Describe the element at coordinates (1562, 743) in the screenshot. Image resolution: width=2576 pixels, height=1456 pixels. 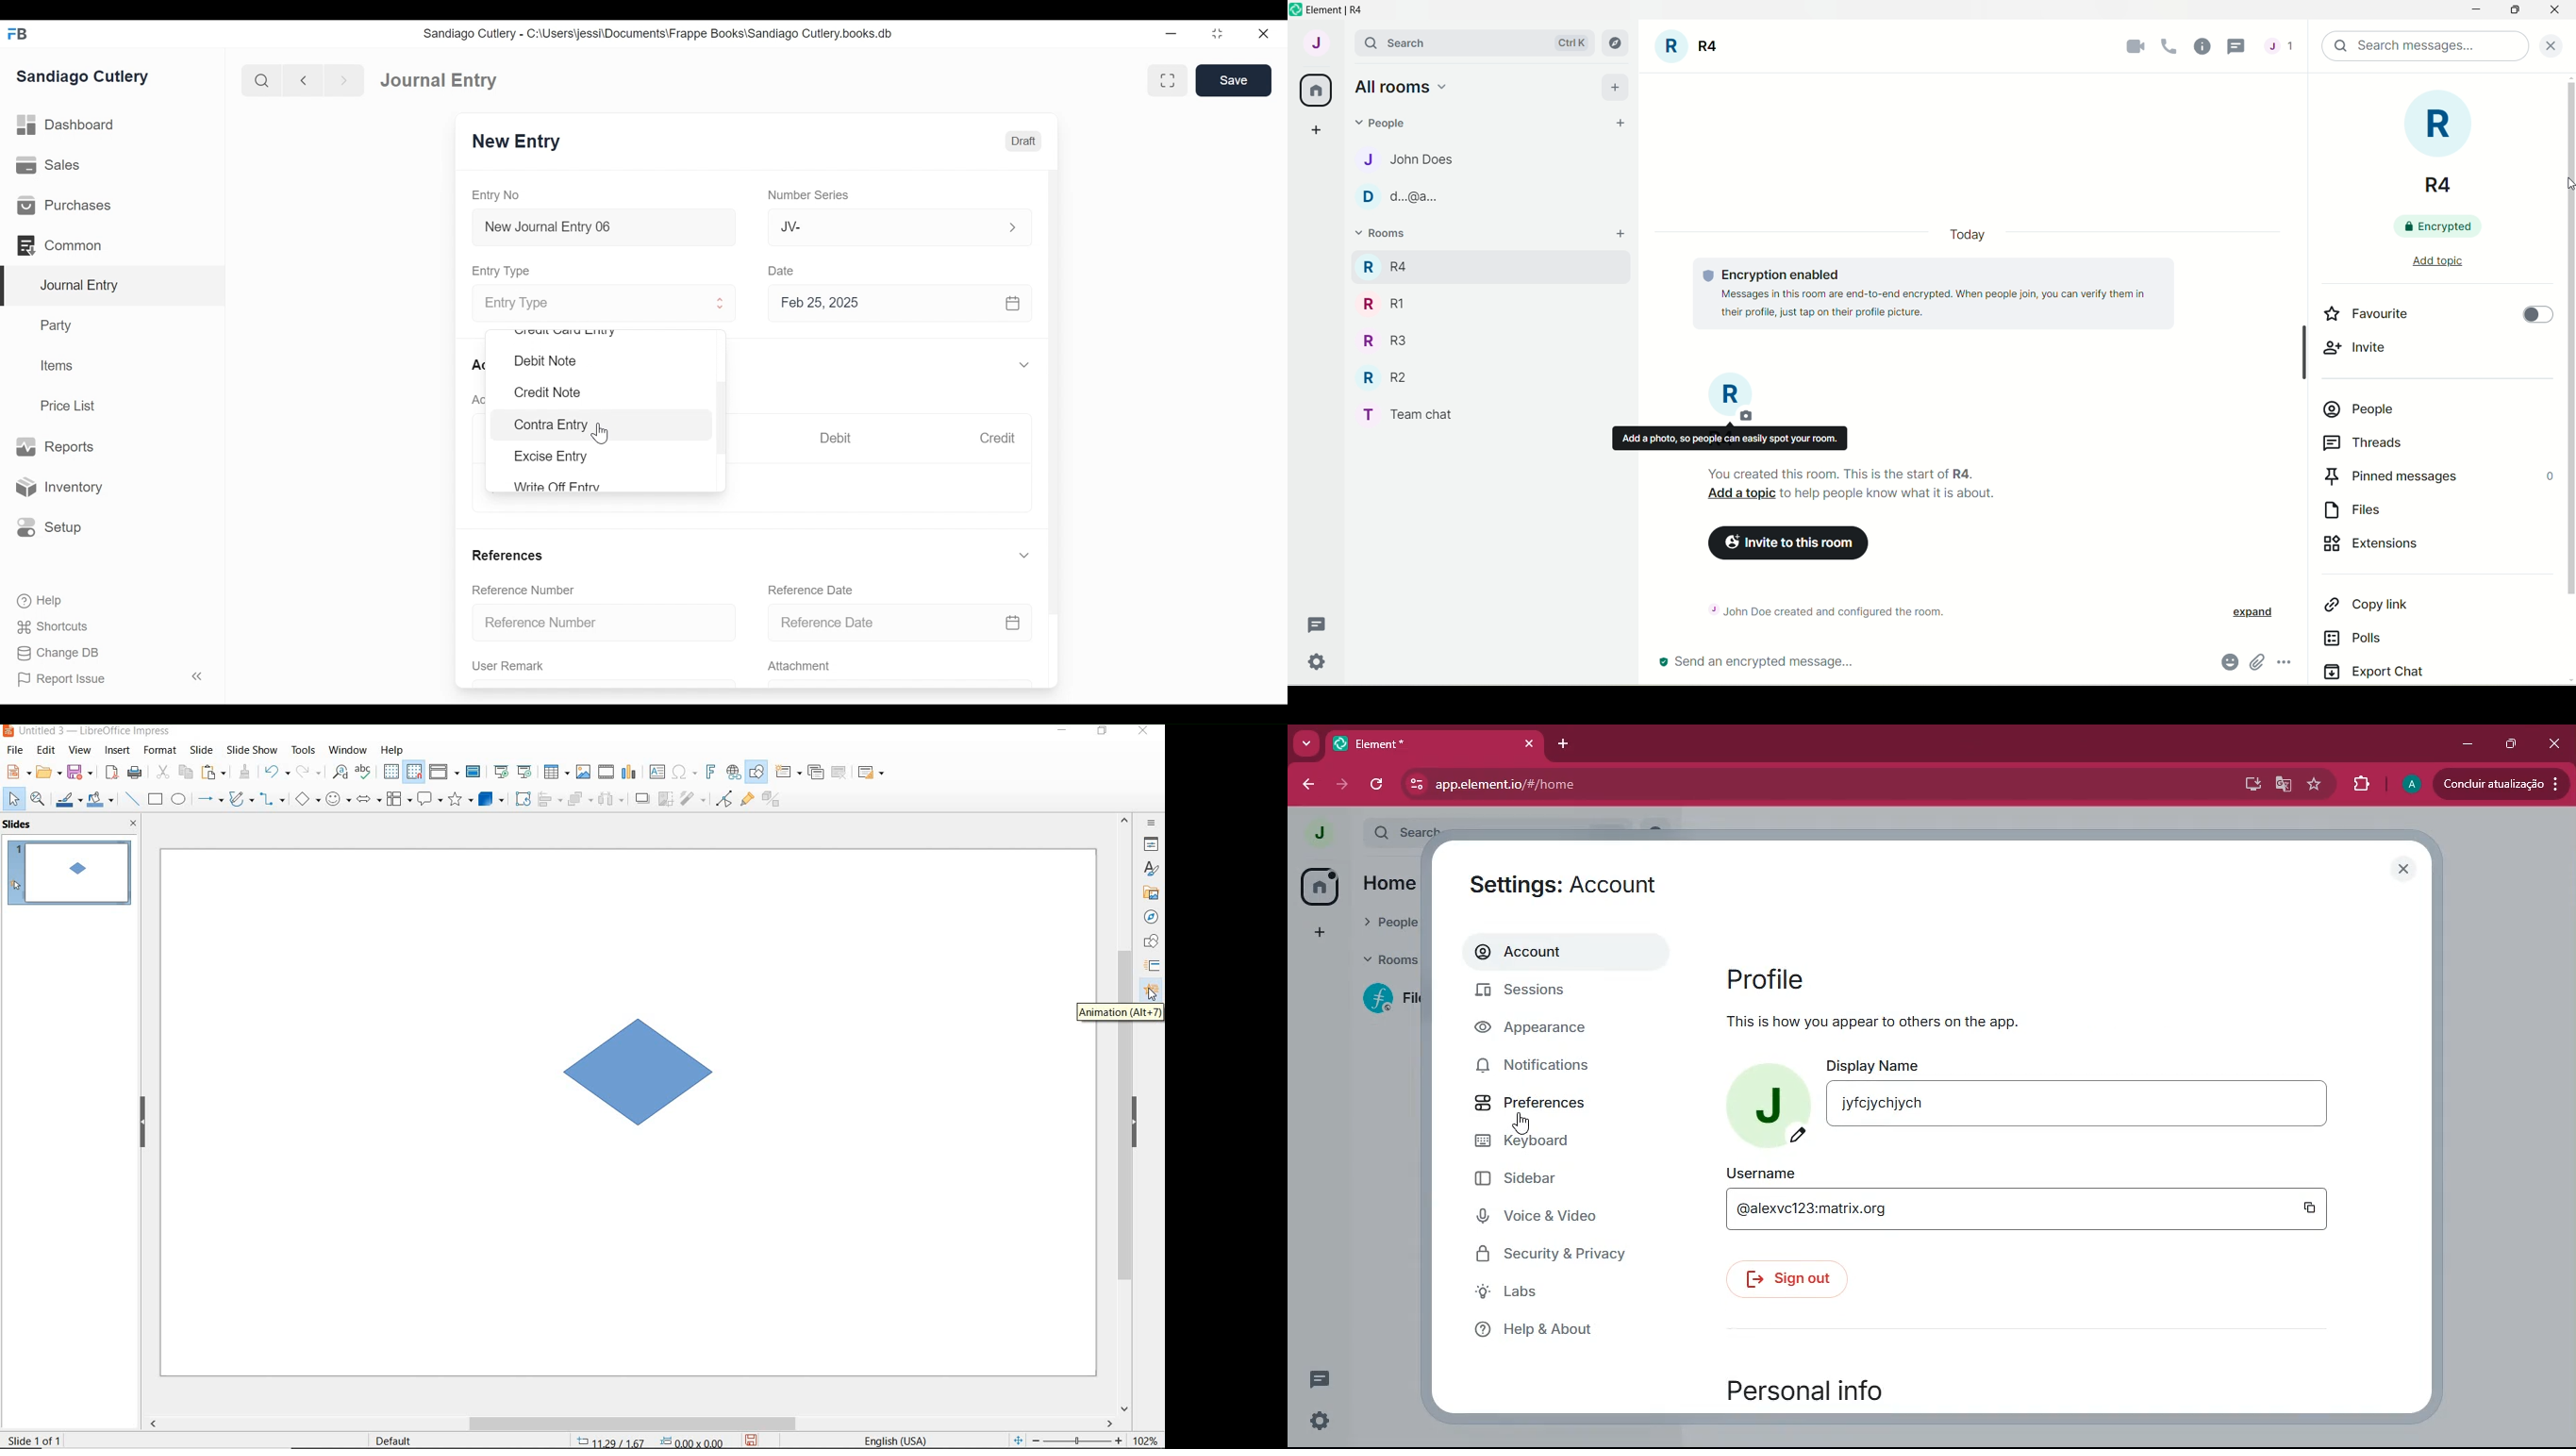
I see `add tab` at that location.